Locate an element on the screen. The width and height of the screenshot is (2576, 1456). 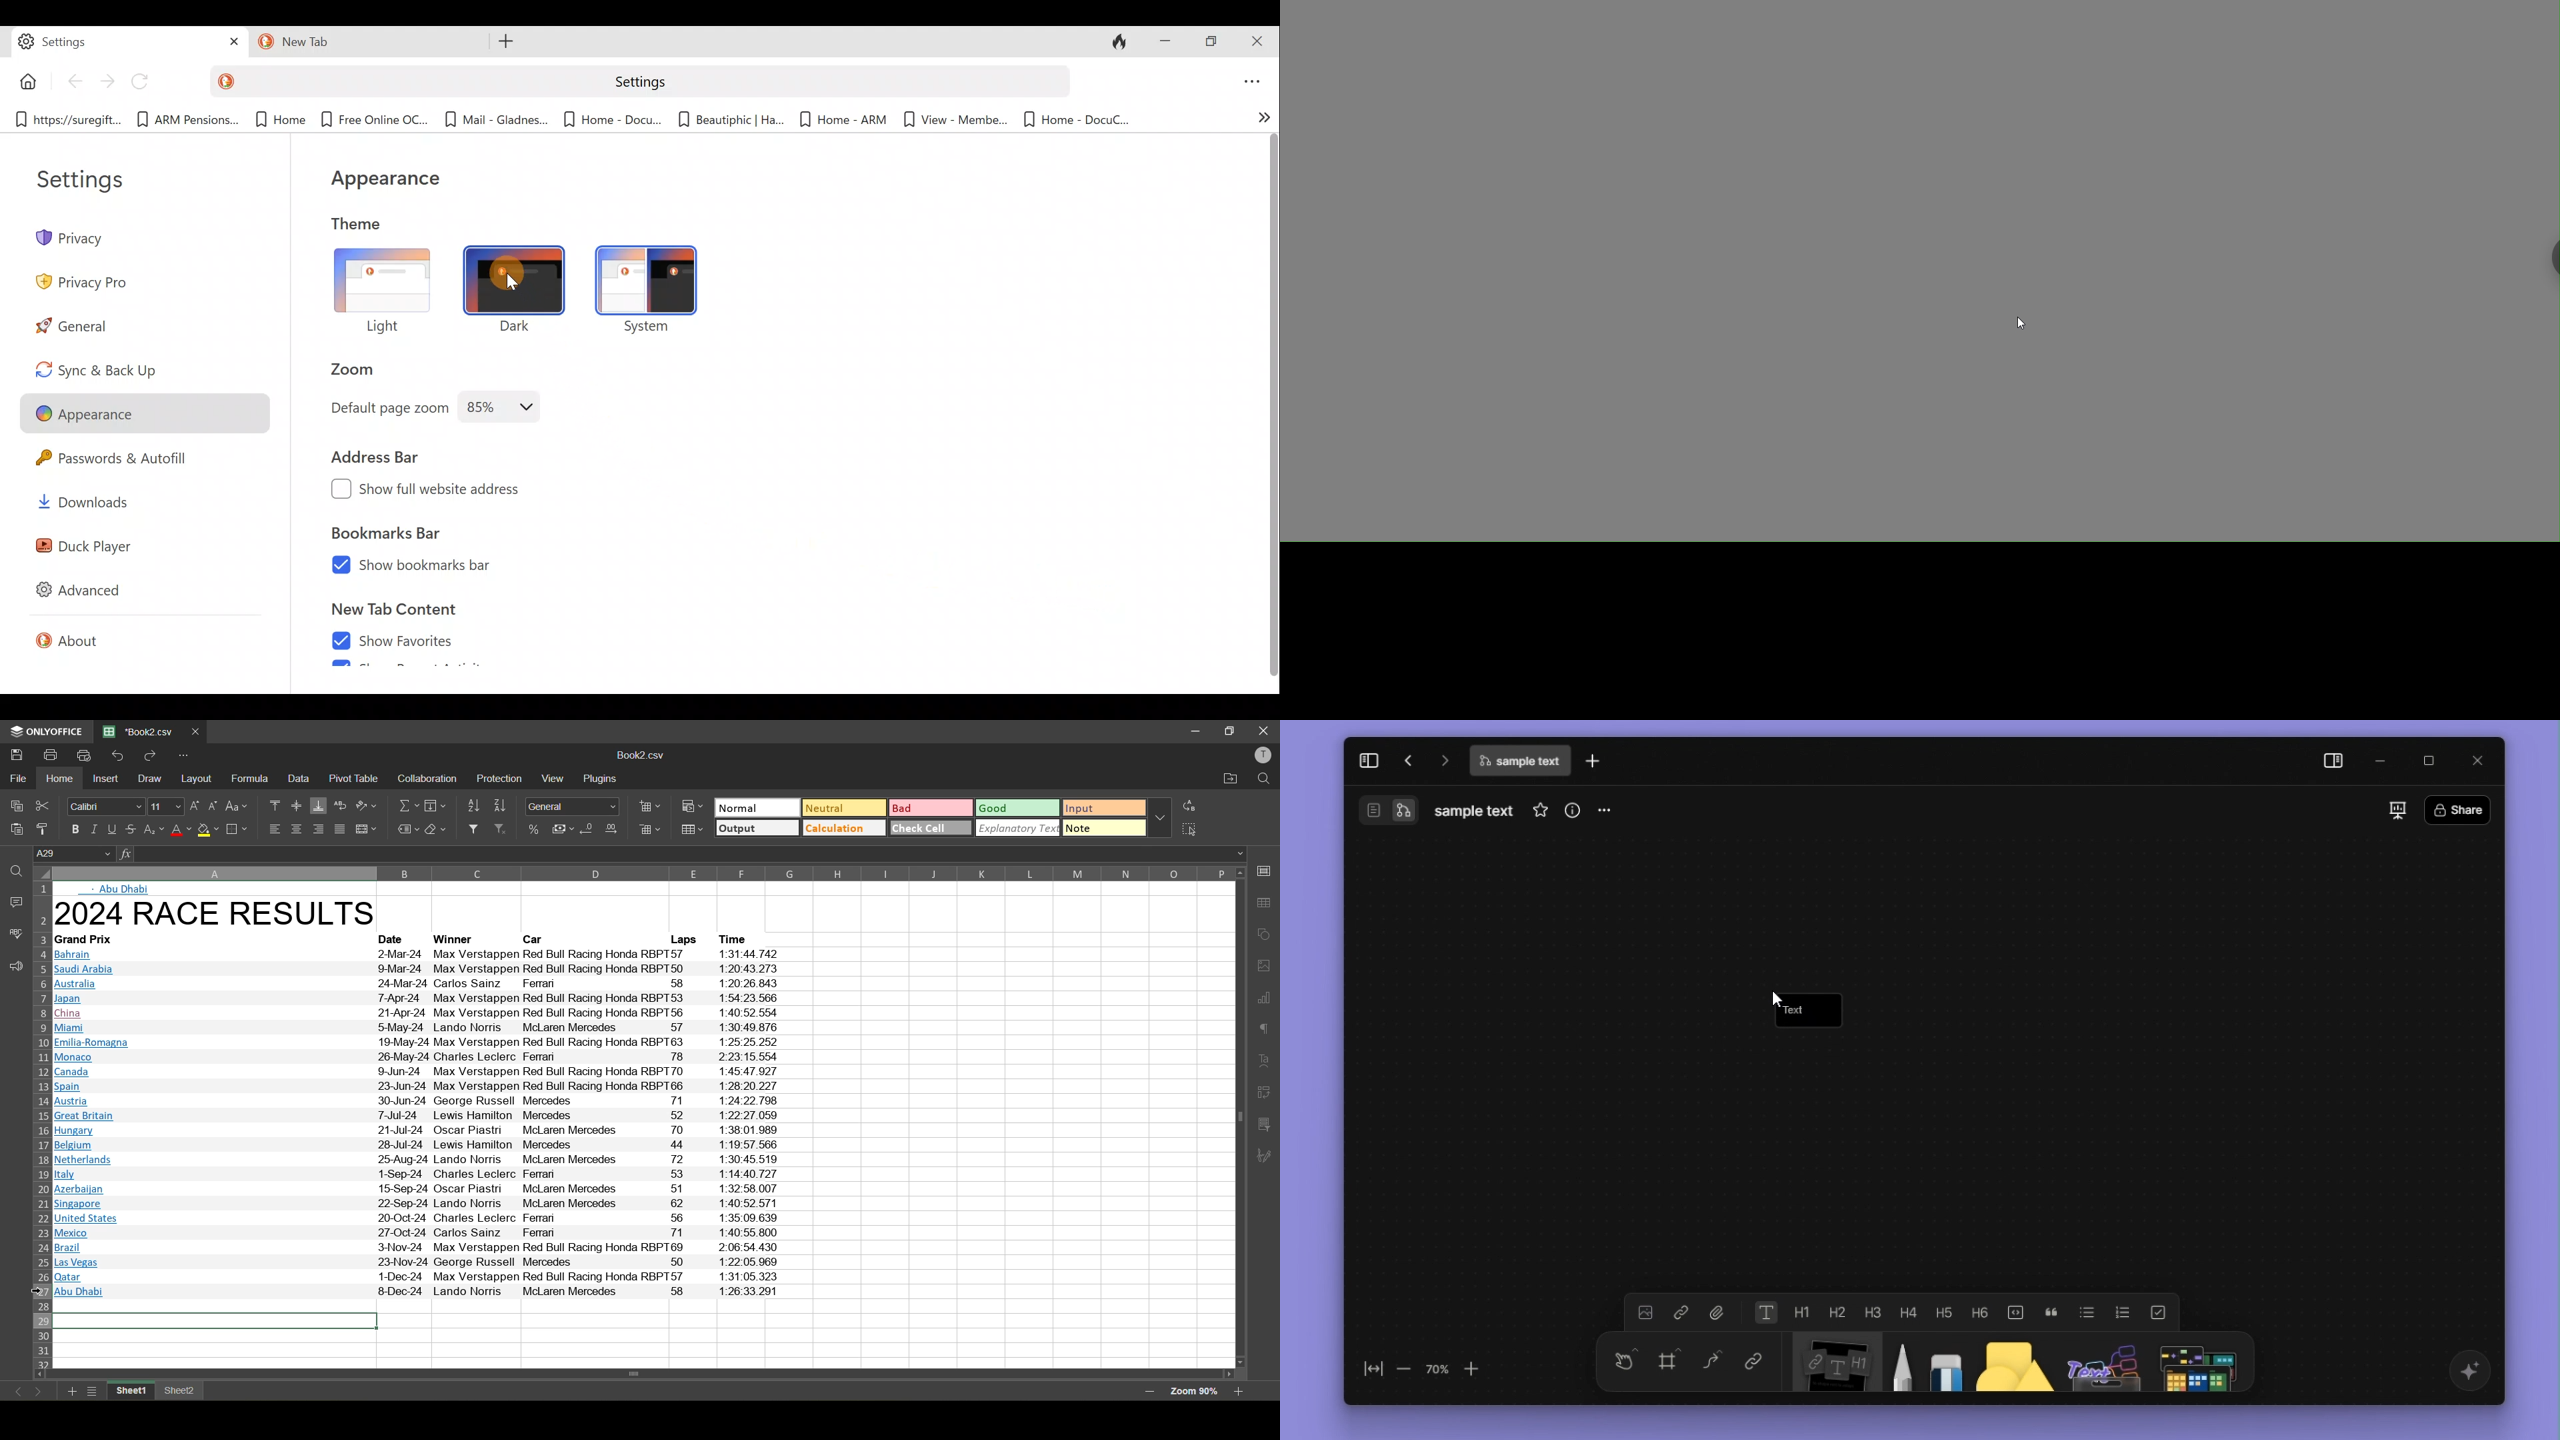
underline is located at coordinates (113, 831).